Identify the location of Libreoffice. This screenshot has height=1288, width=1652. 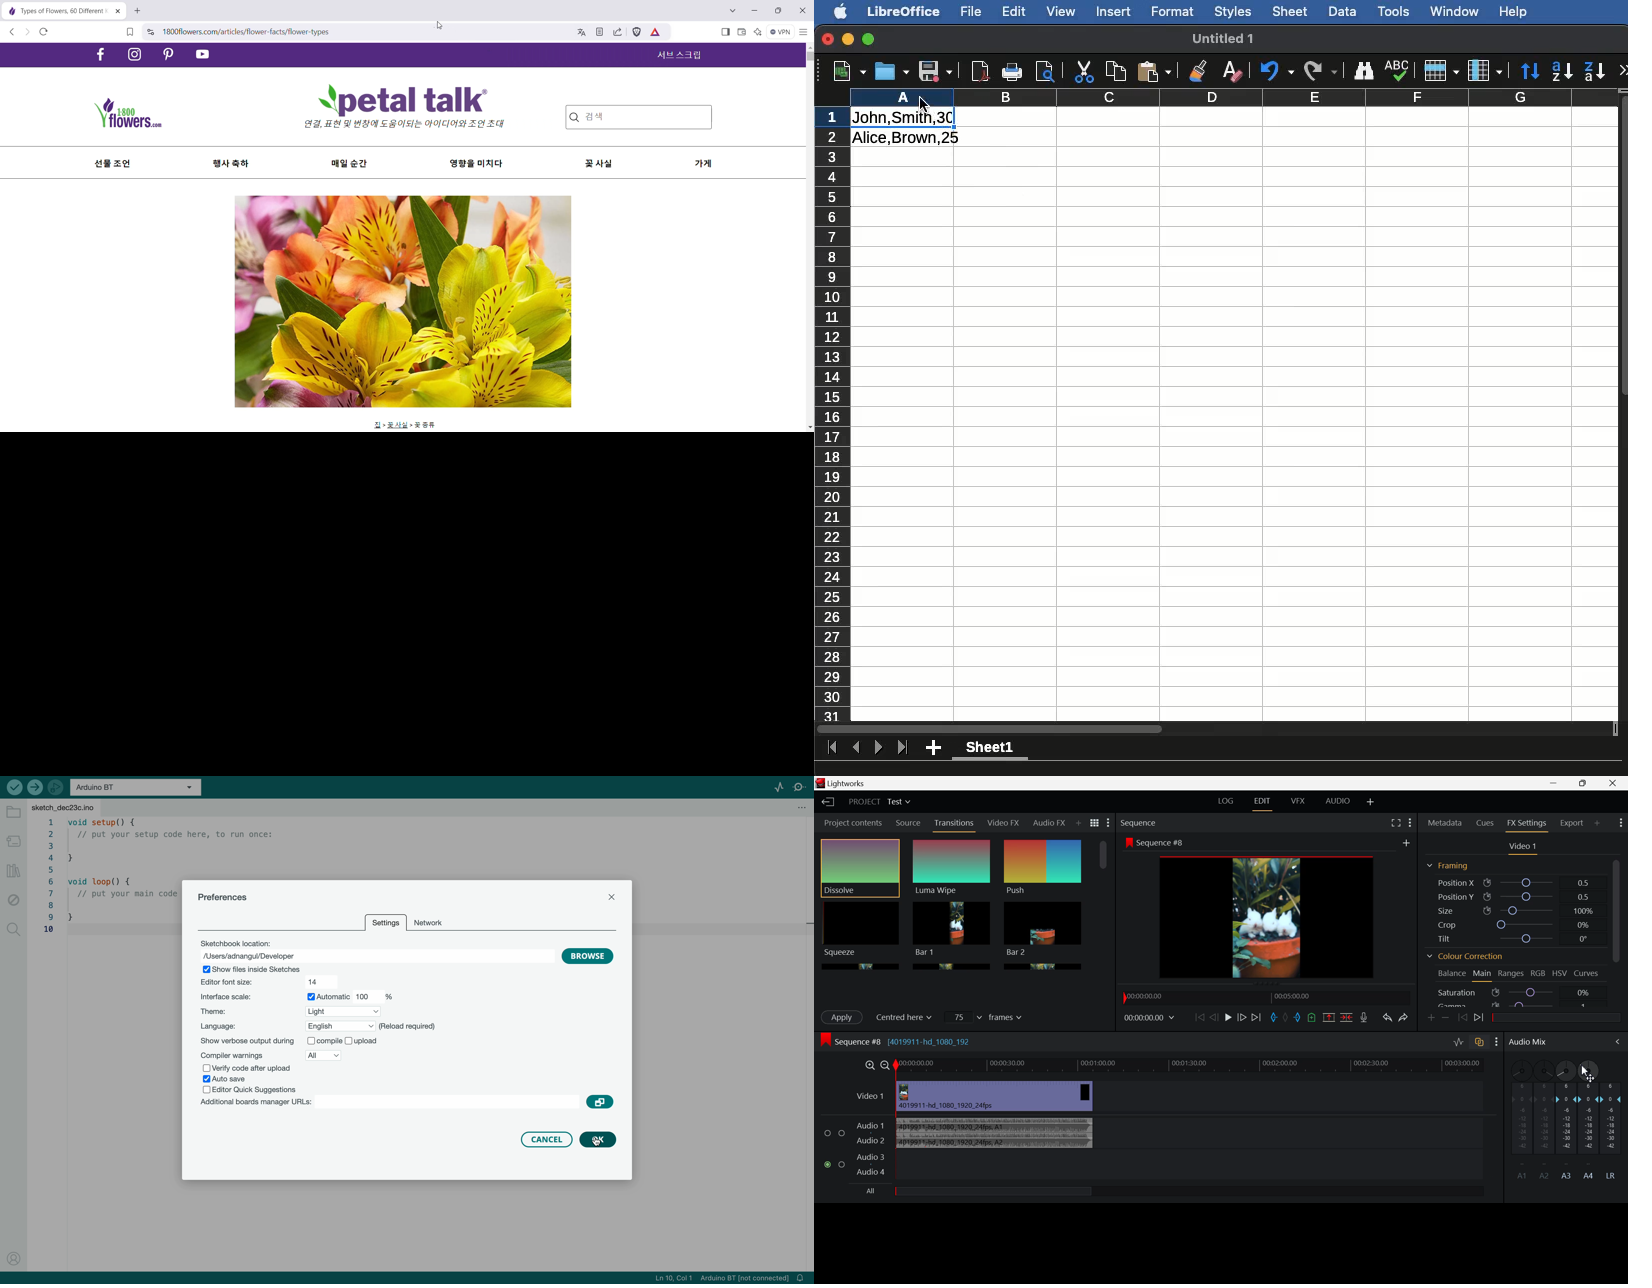
(903, 12).